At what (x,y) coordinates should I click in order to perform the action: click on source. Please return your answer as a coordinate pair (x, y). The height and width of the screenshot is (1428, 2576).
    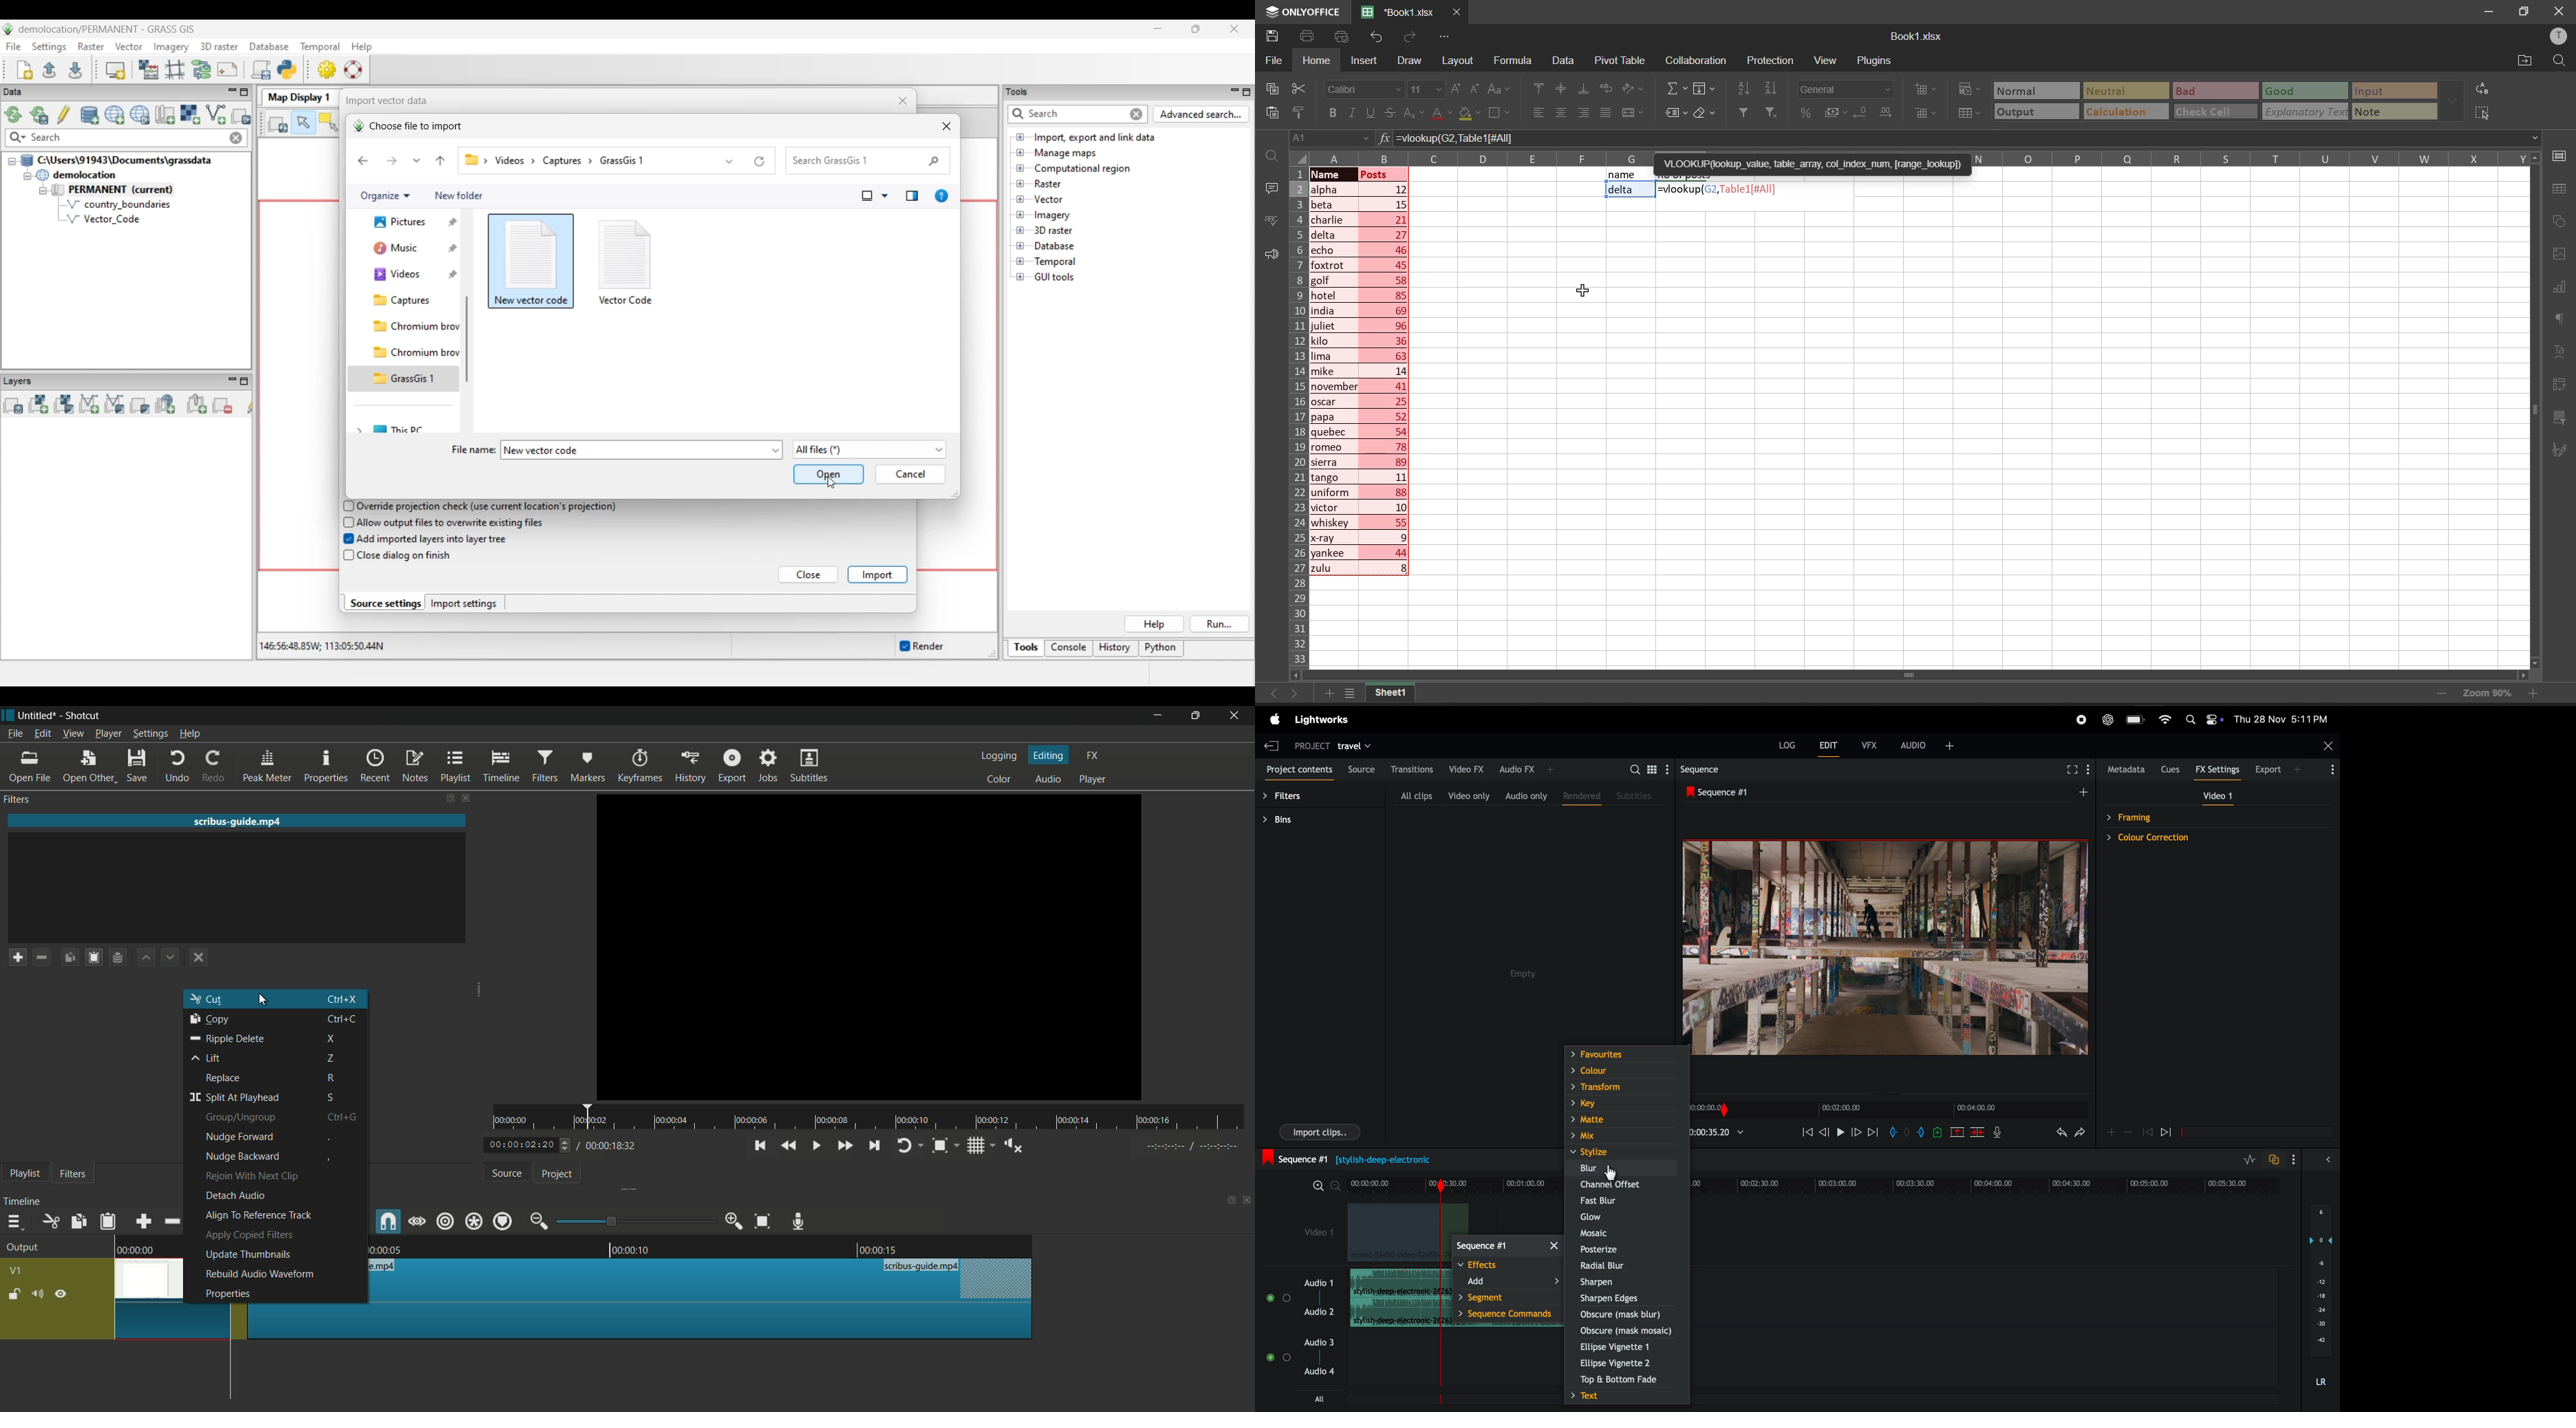
    Looking at the image, I should click on (507, 1173).